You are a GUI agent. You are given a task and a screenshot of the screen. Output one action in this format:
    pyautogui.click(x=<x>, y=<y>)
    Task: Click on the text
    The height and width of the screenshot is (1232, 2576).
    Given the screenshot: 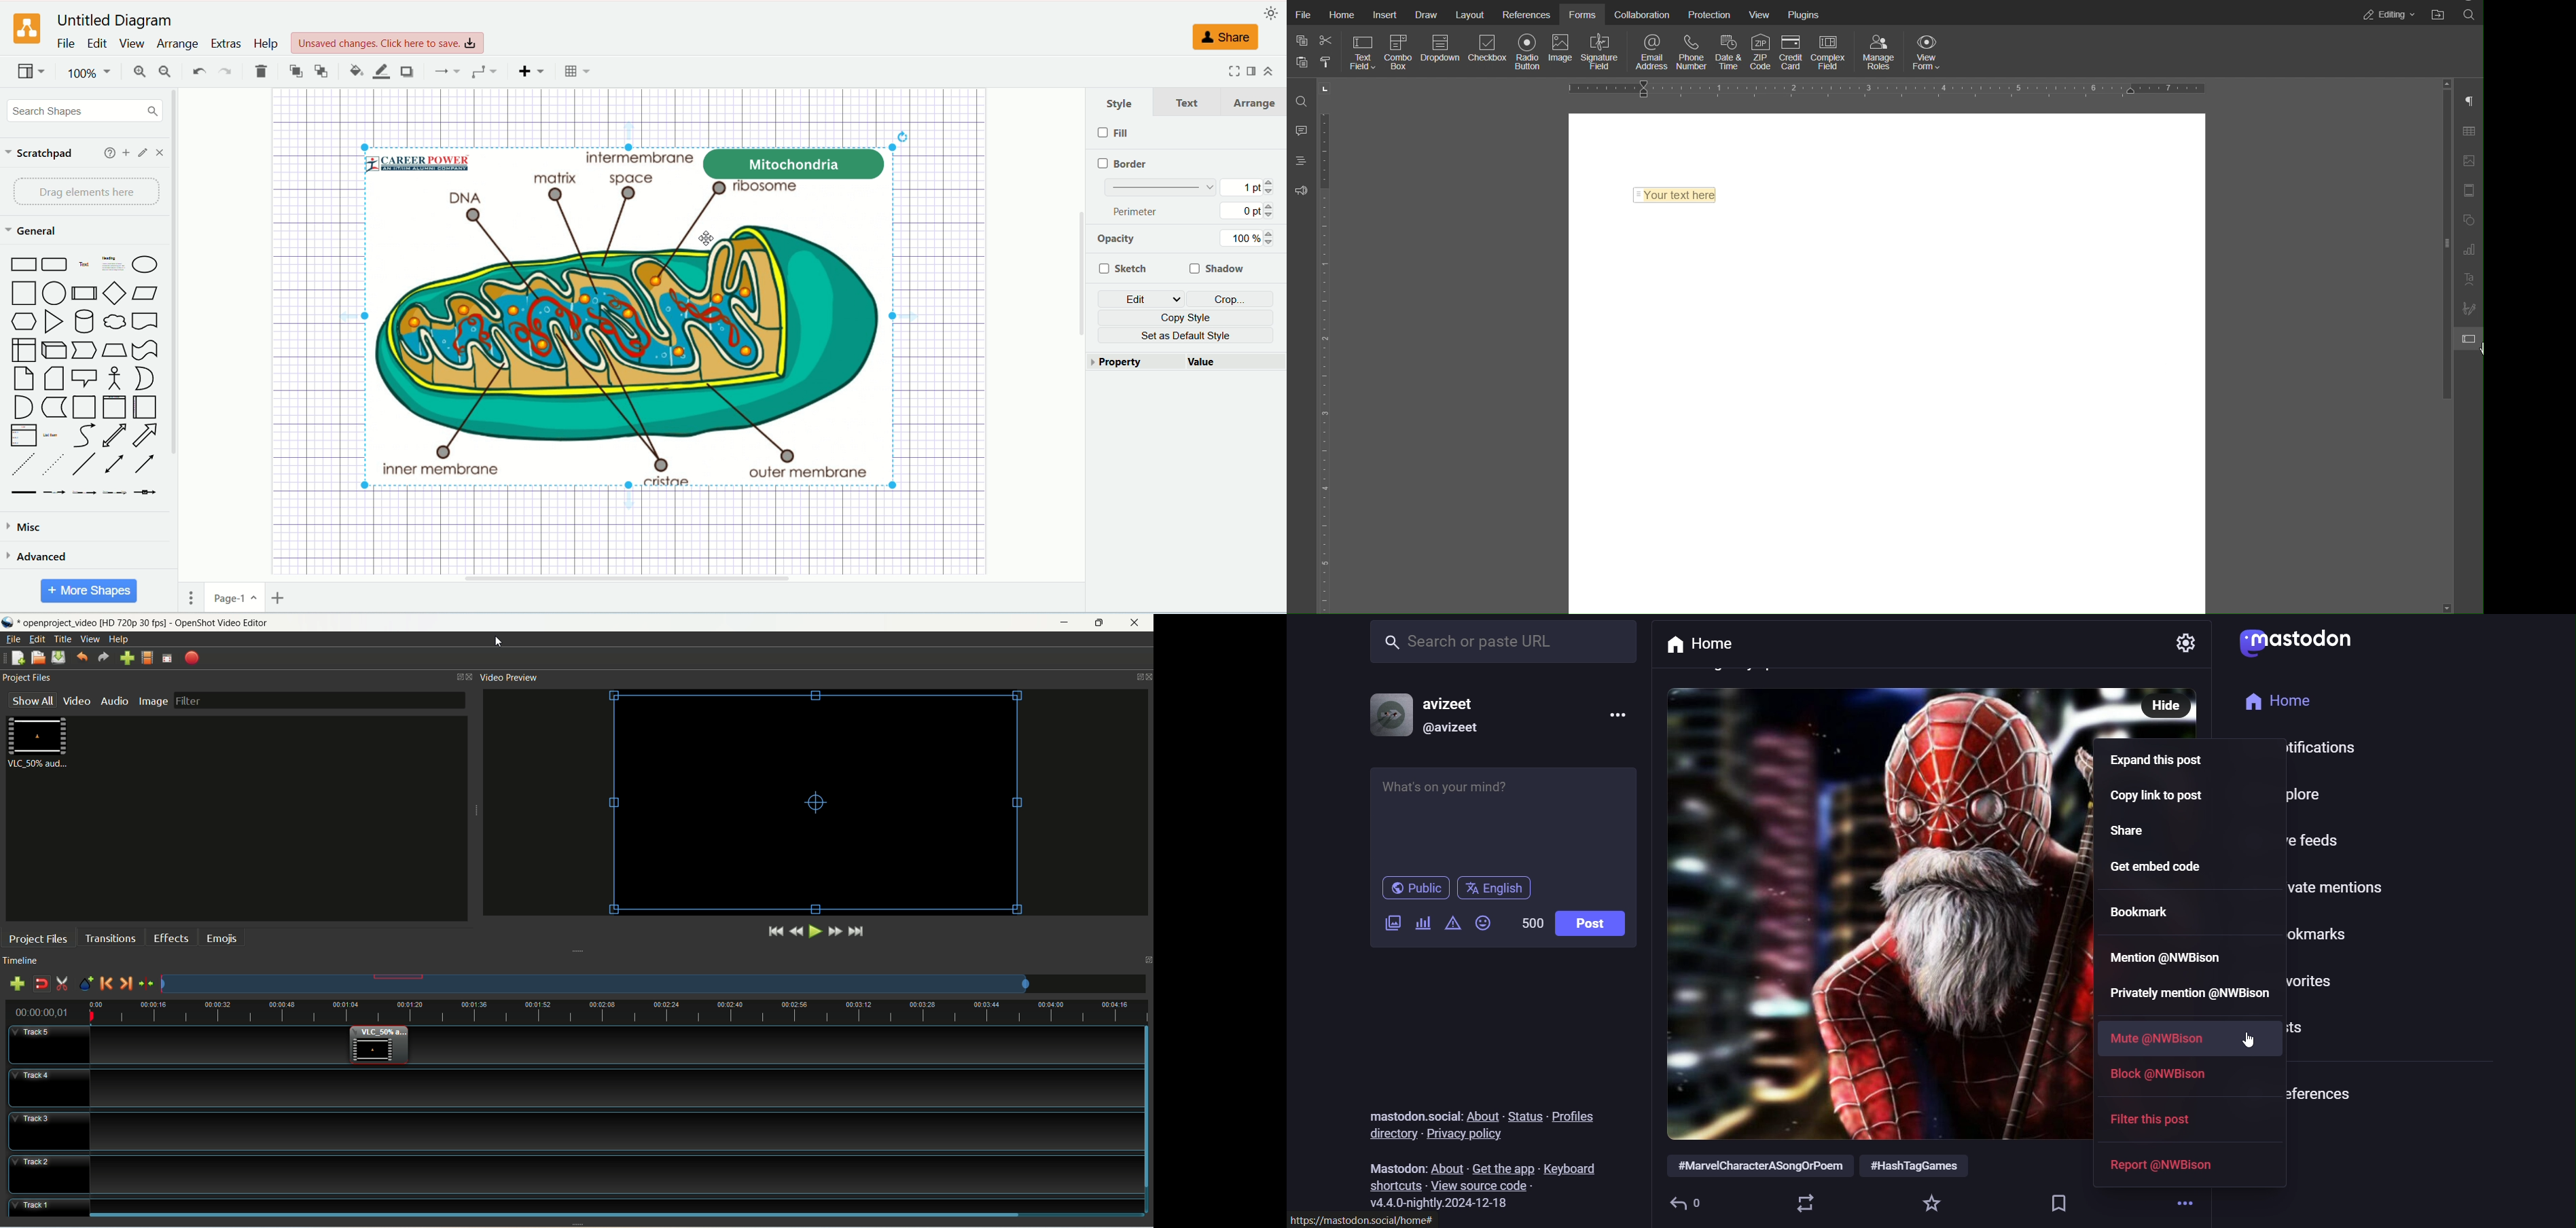 What is the action you would take?
    pyautogui.click(x=1196, y=102)
    